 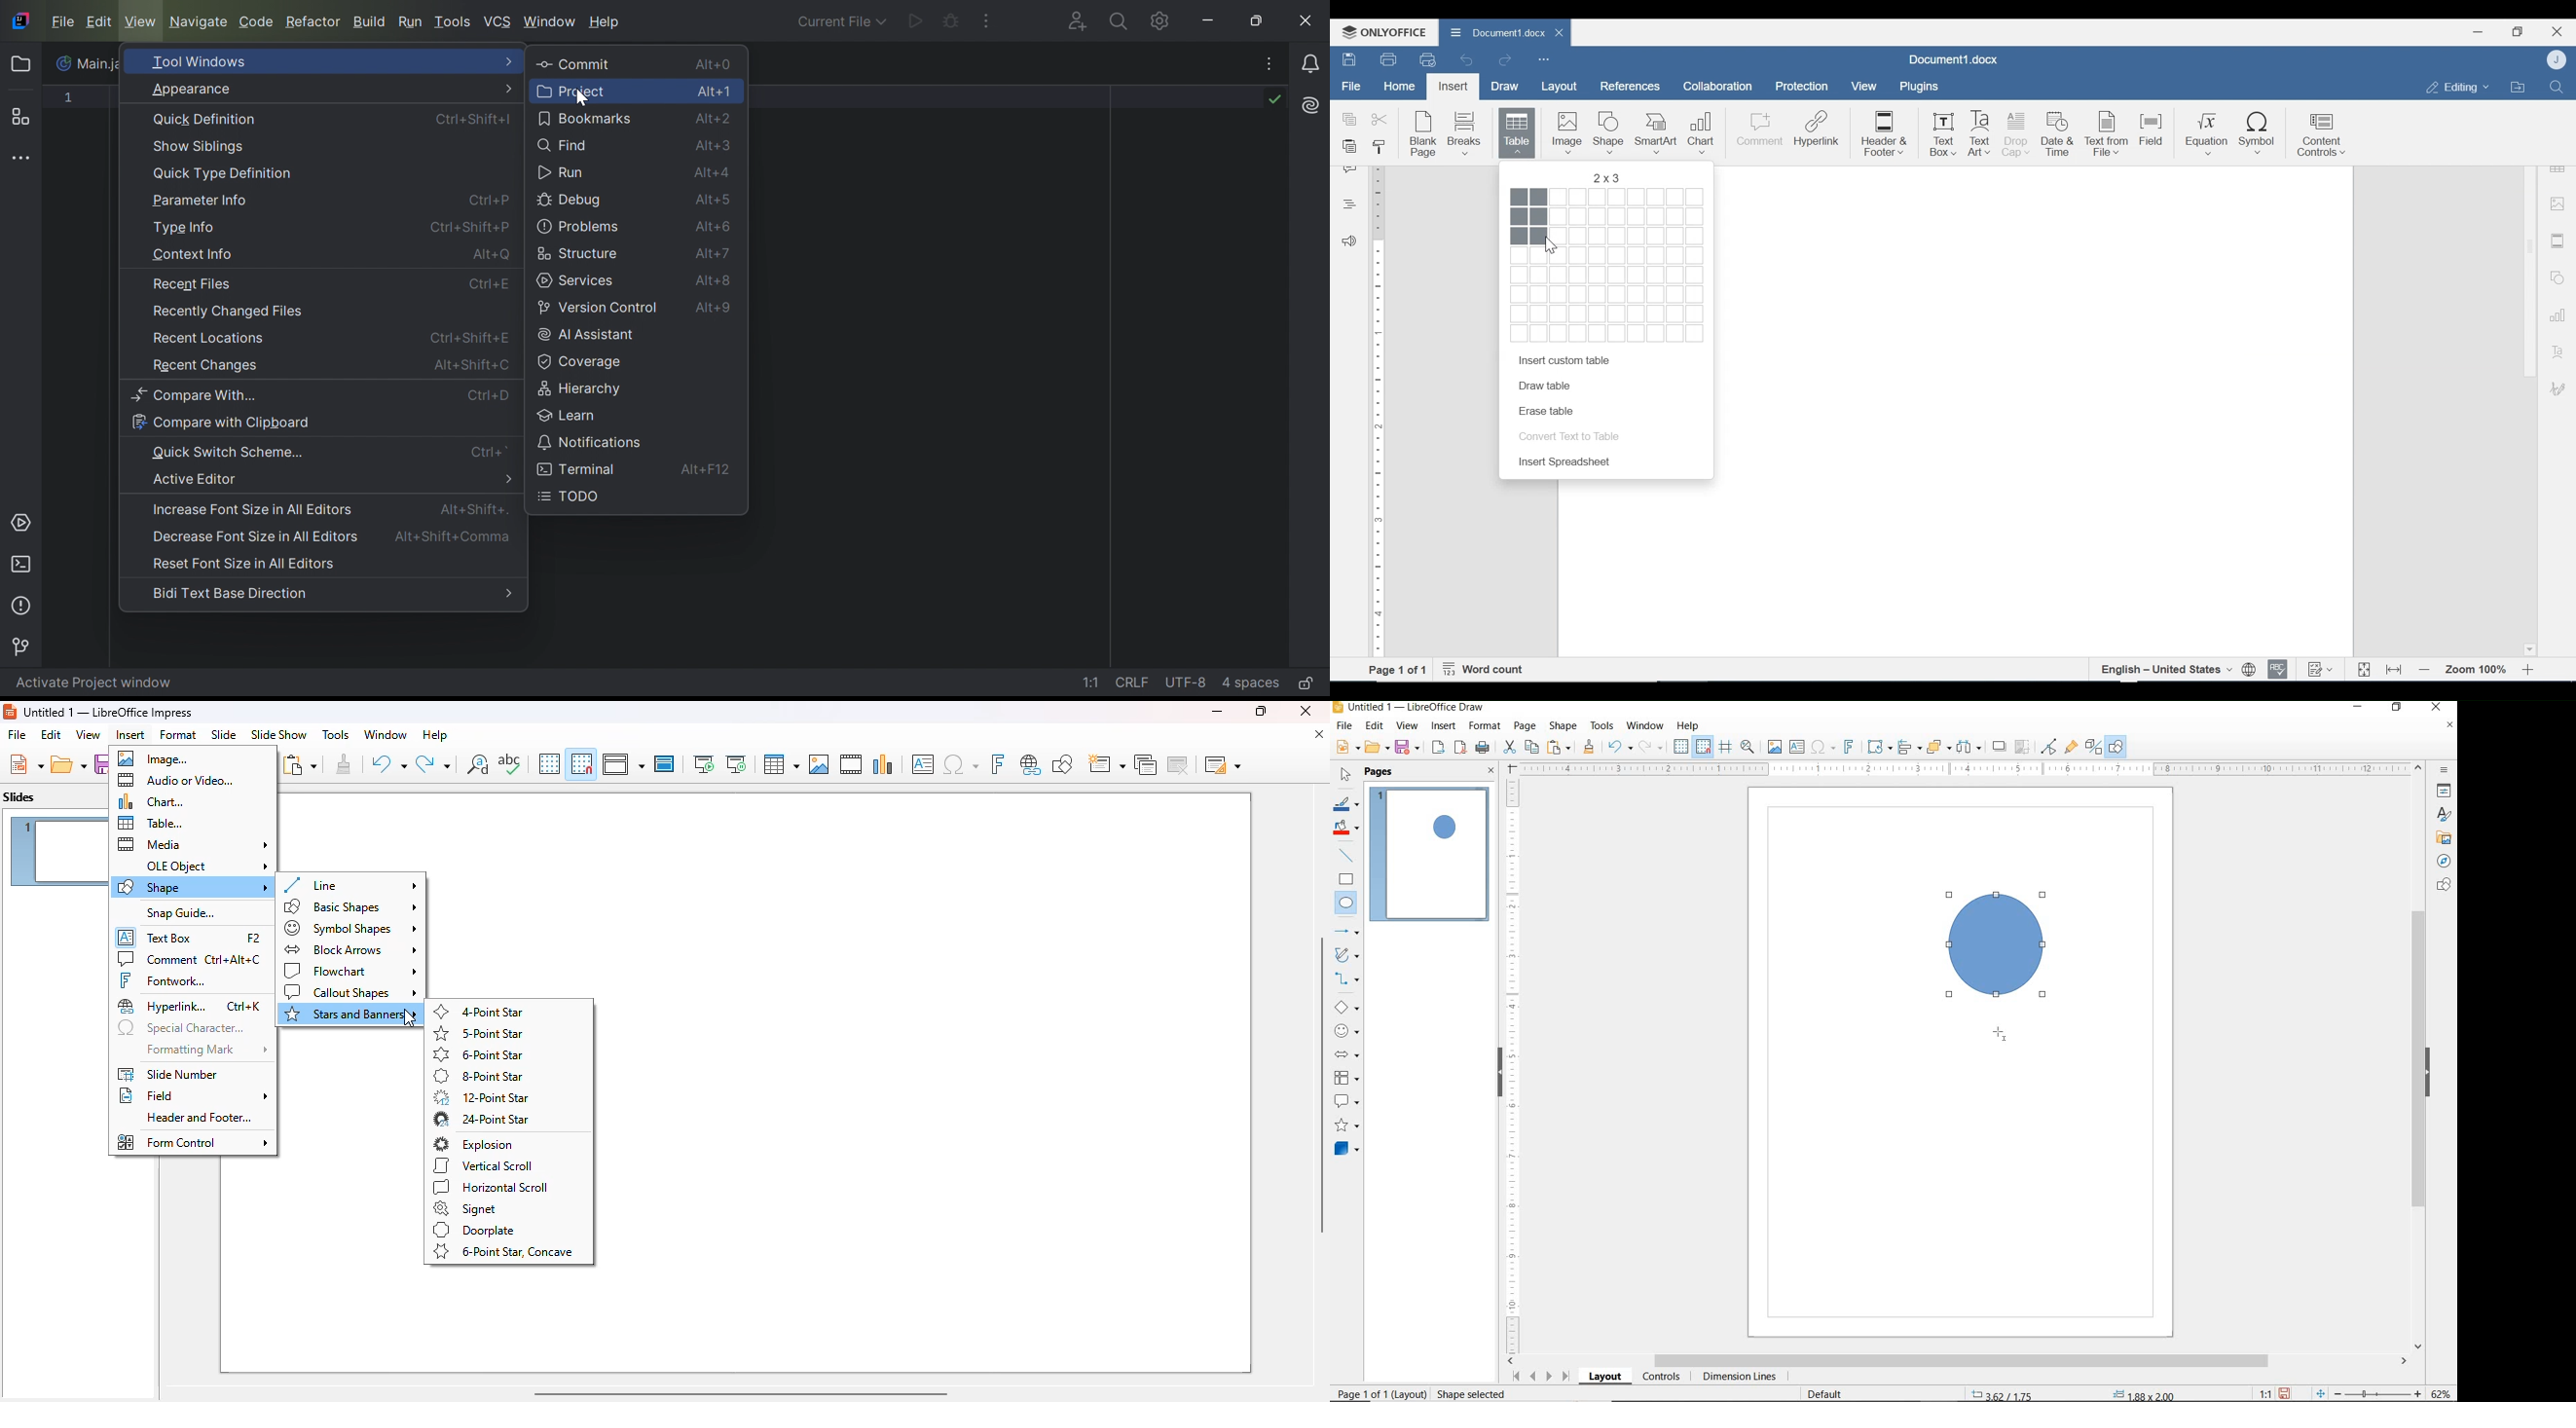 I want to click on master slide, so click(x=664, y=763).